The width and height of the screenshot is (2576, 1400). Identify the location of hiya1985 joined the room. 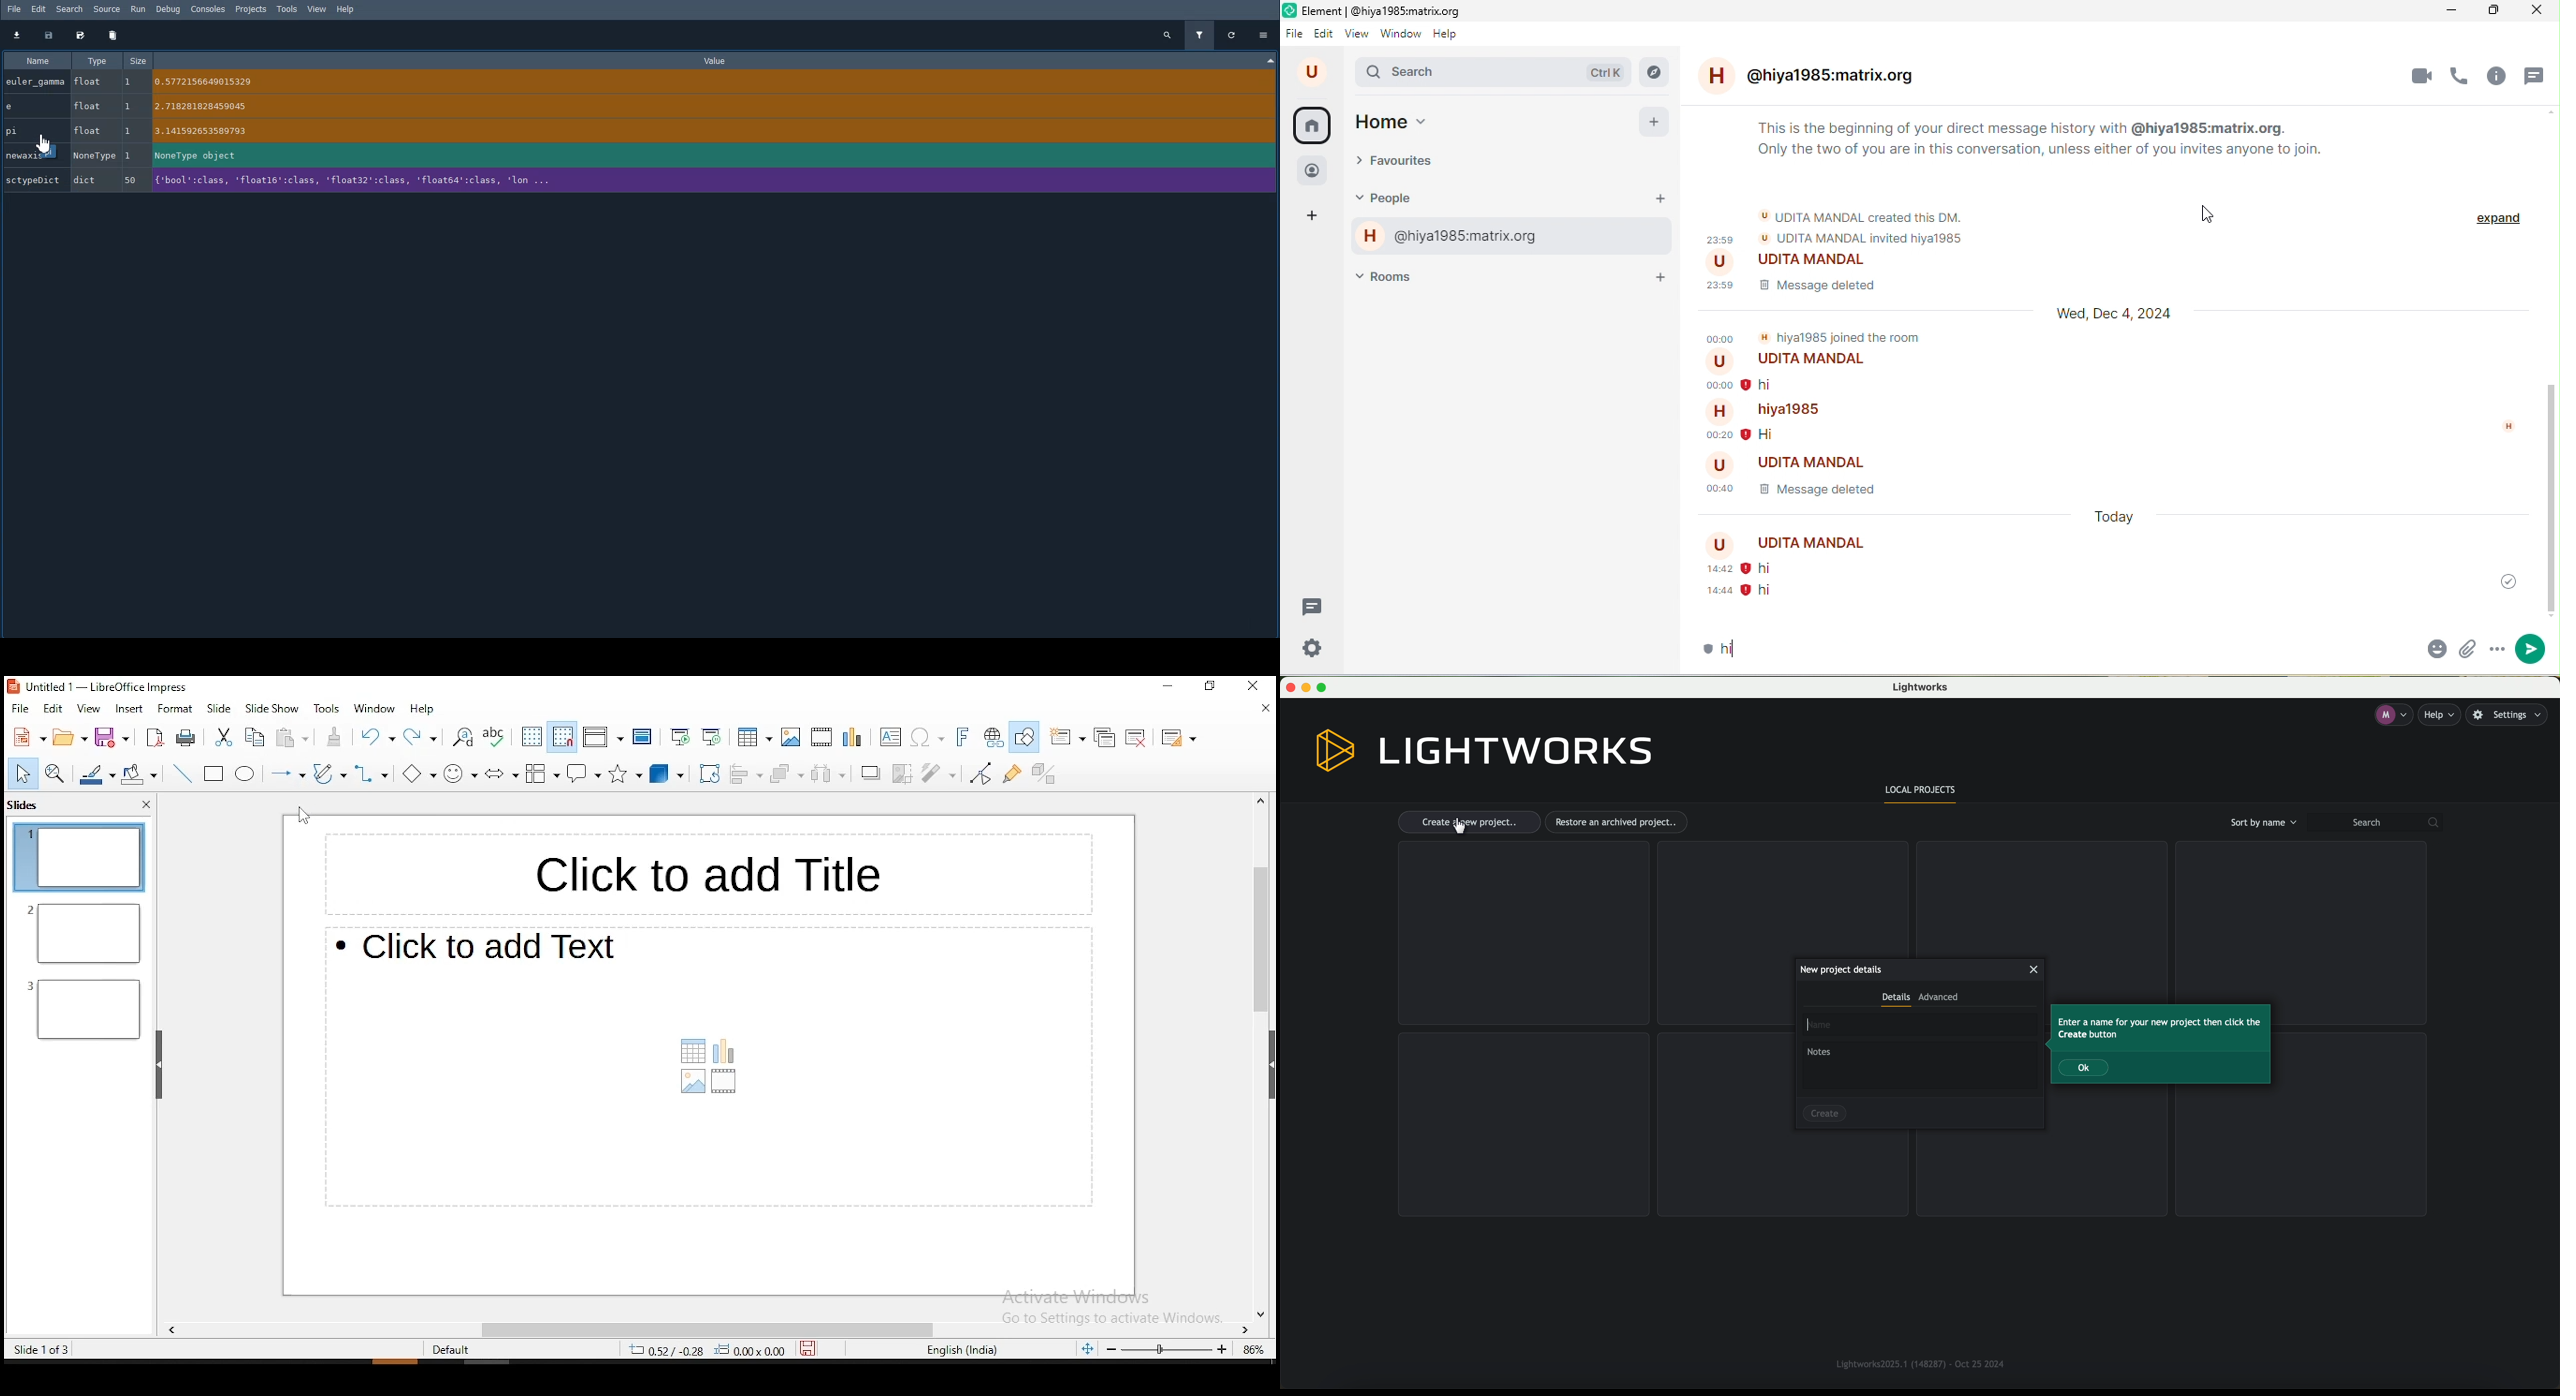
(1842, 335).